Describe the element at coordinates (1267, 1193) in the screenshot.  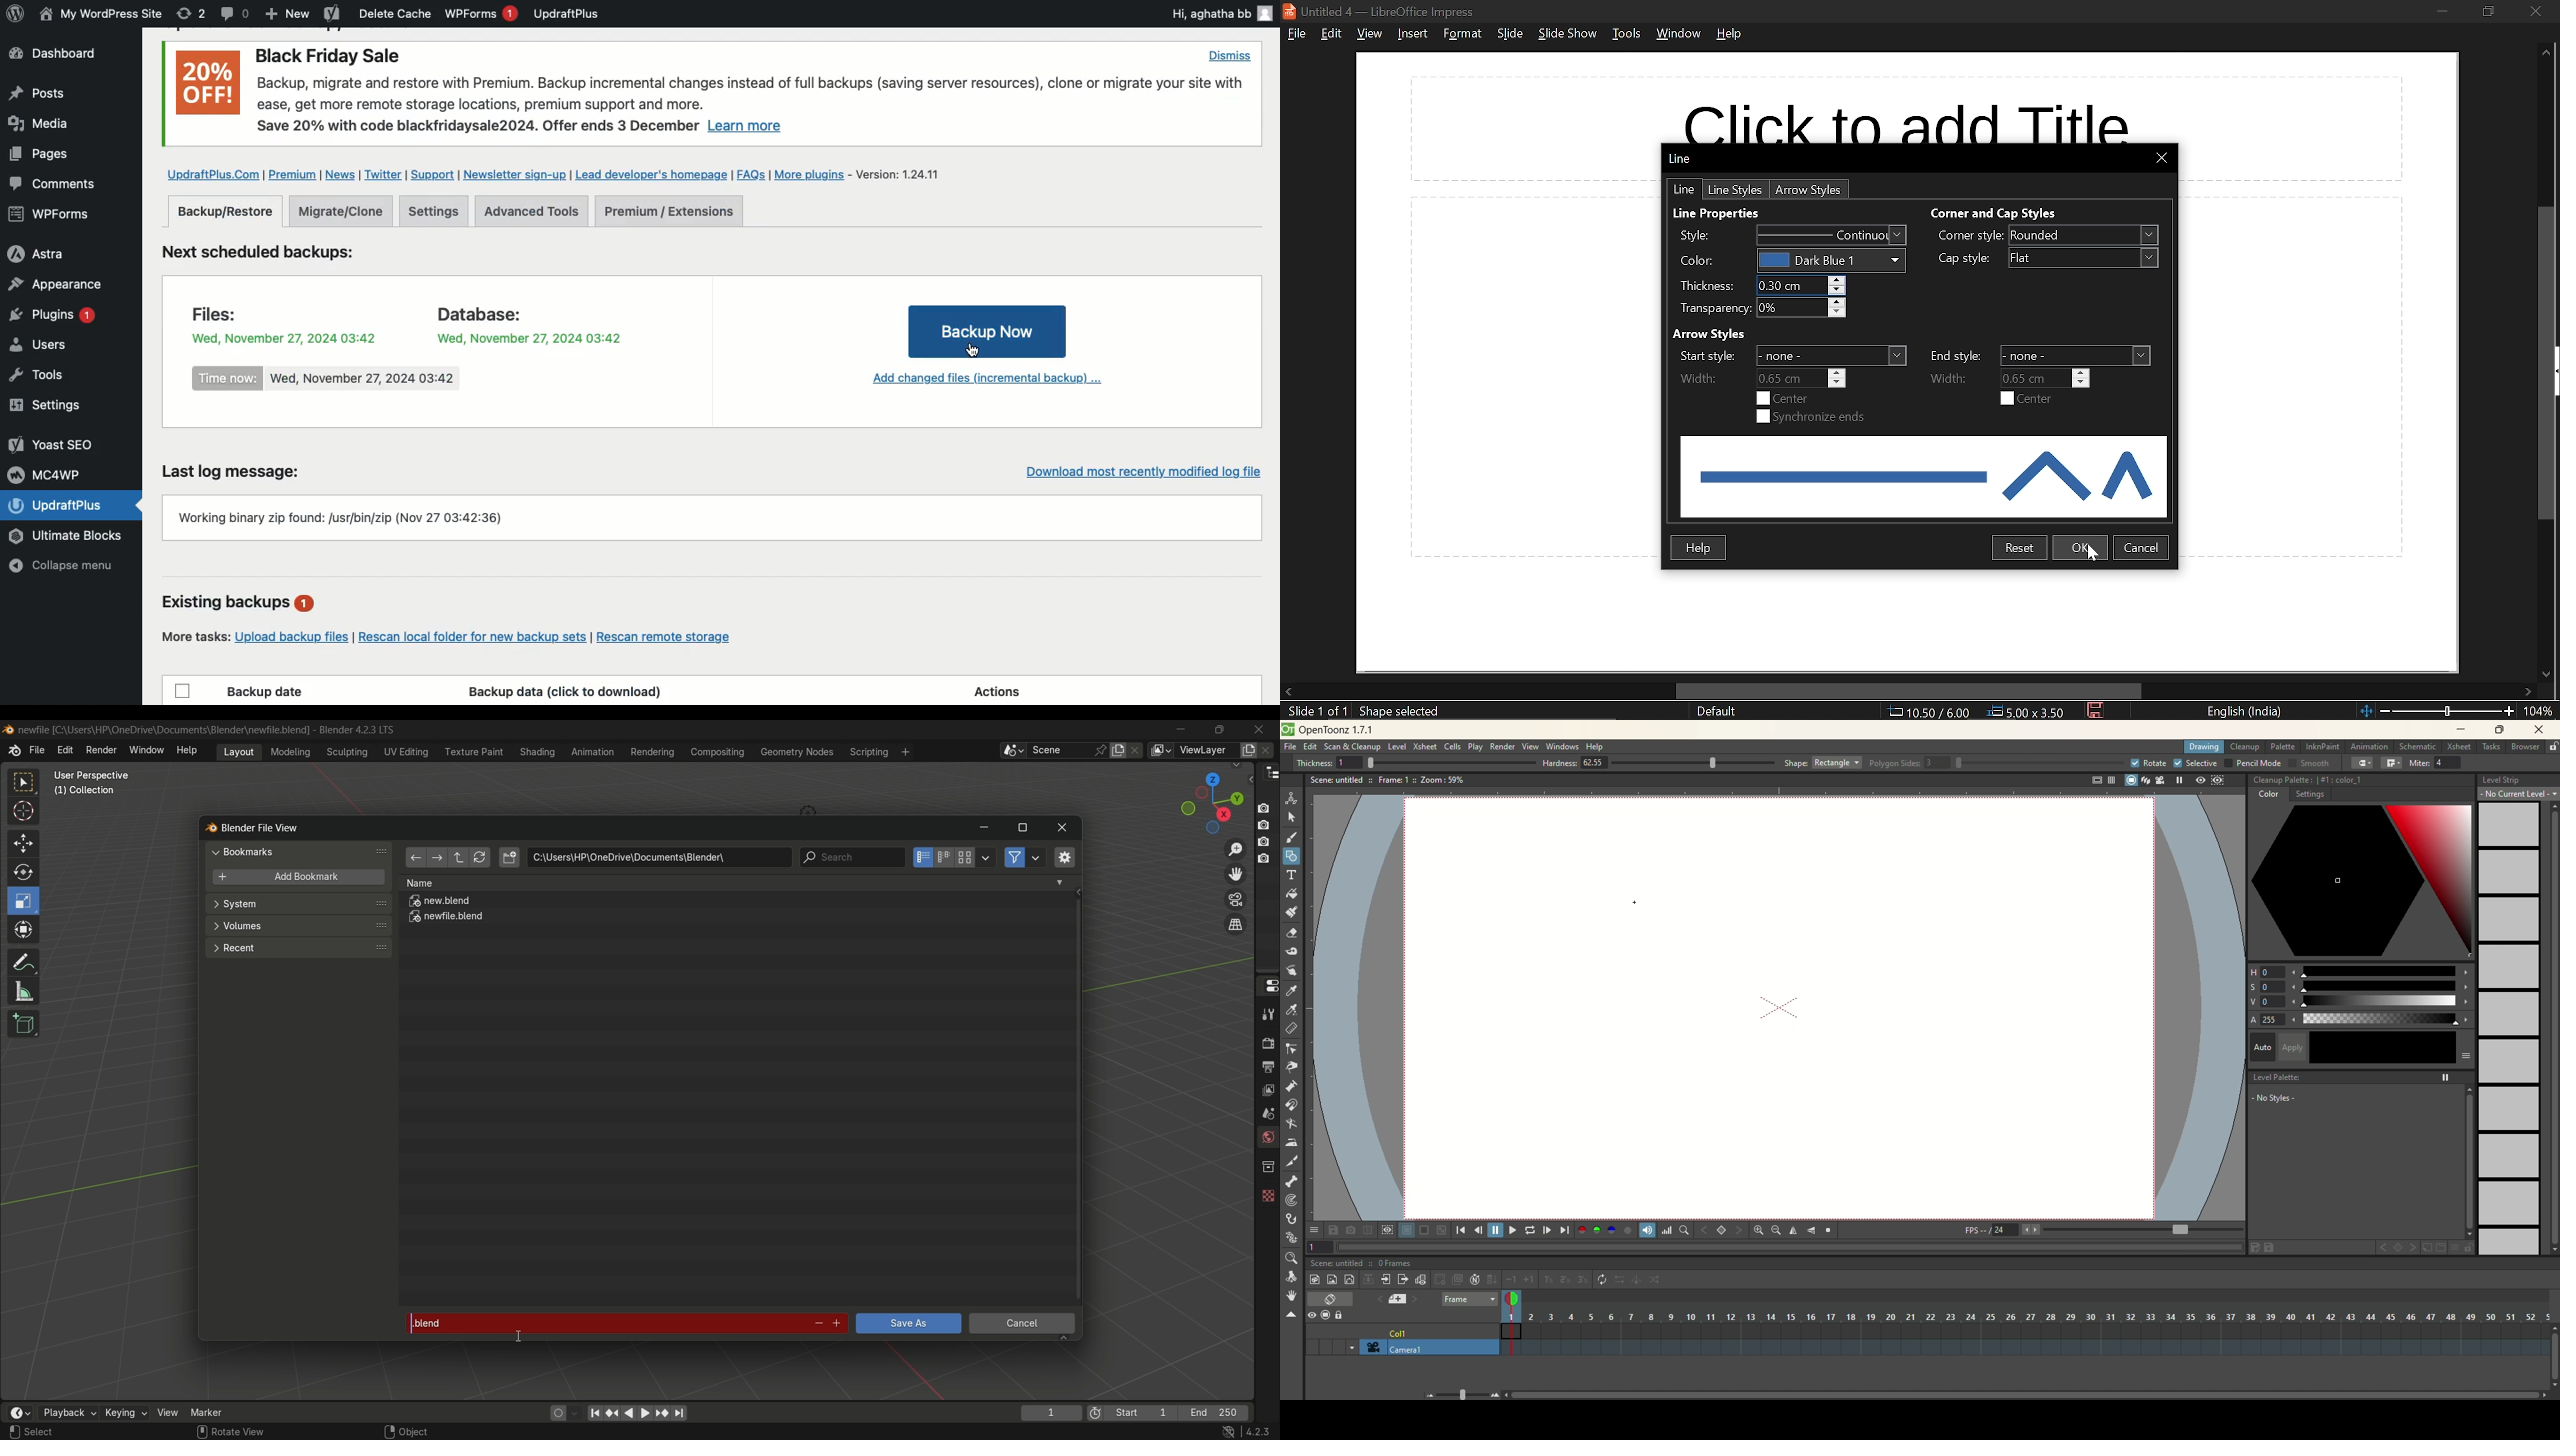
I see `texture` at that location.